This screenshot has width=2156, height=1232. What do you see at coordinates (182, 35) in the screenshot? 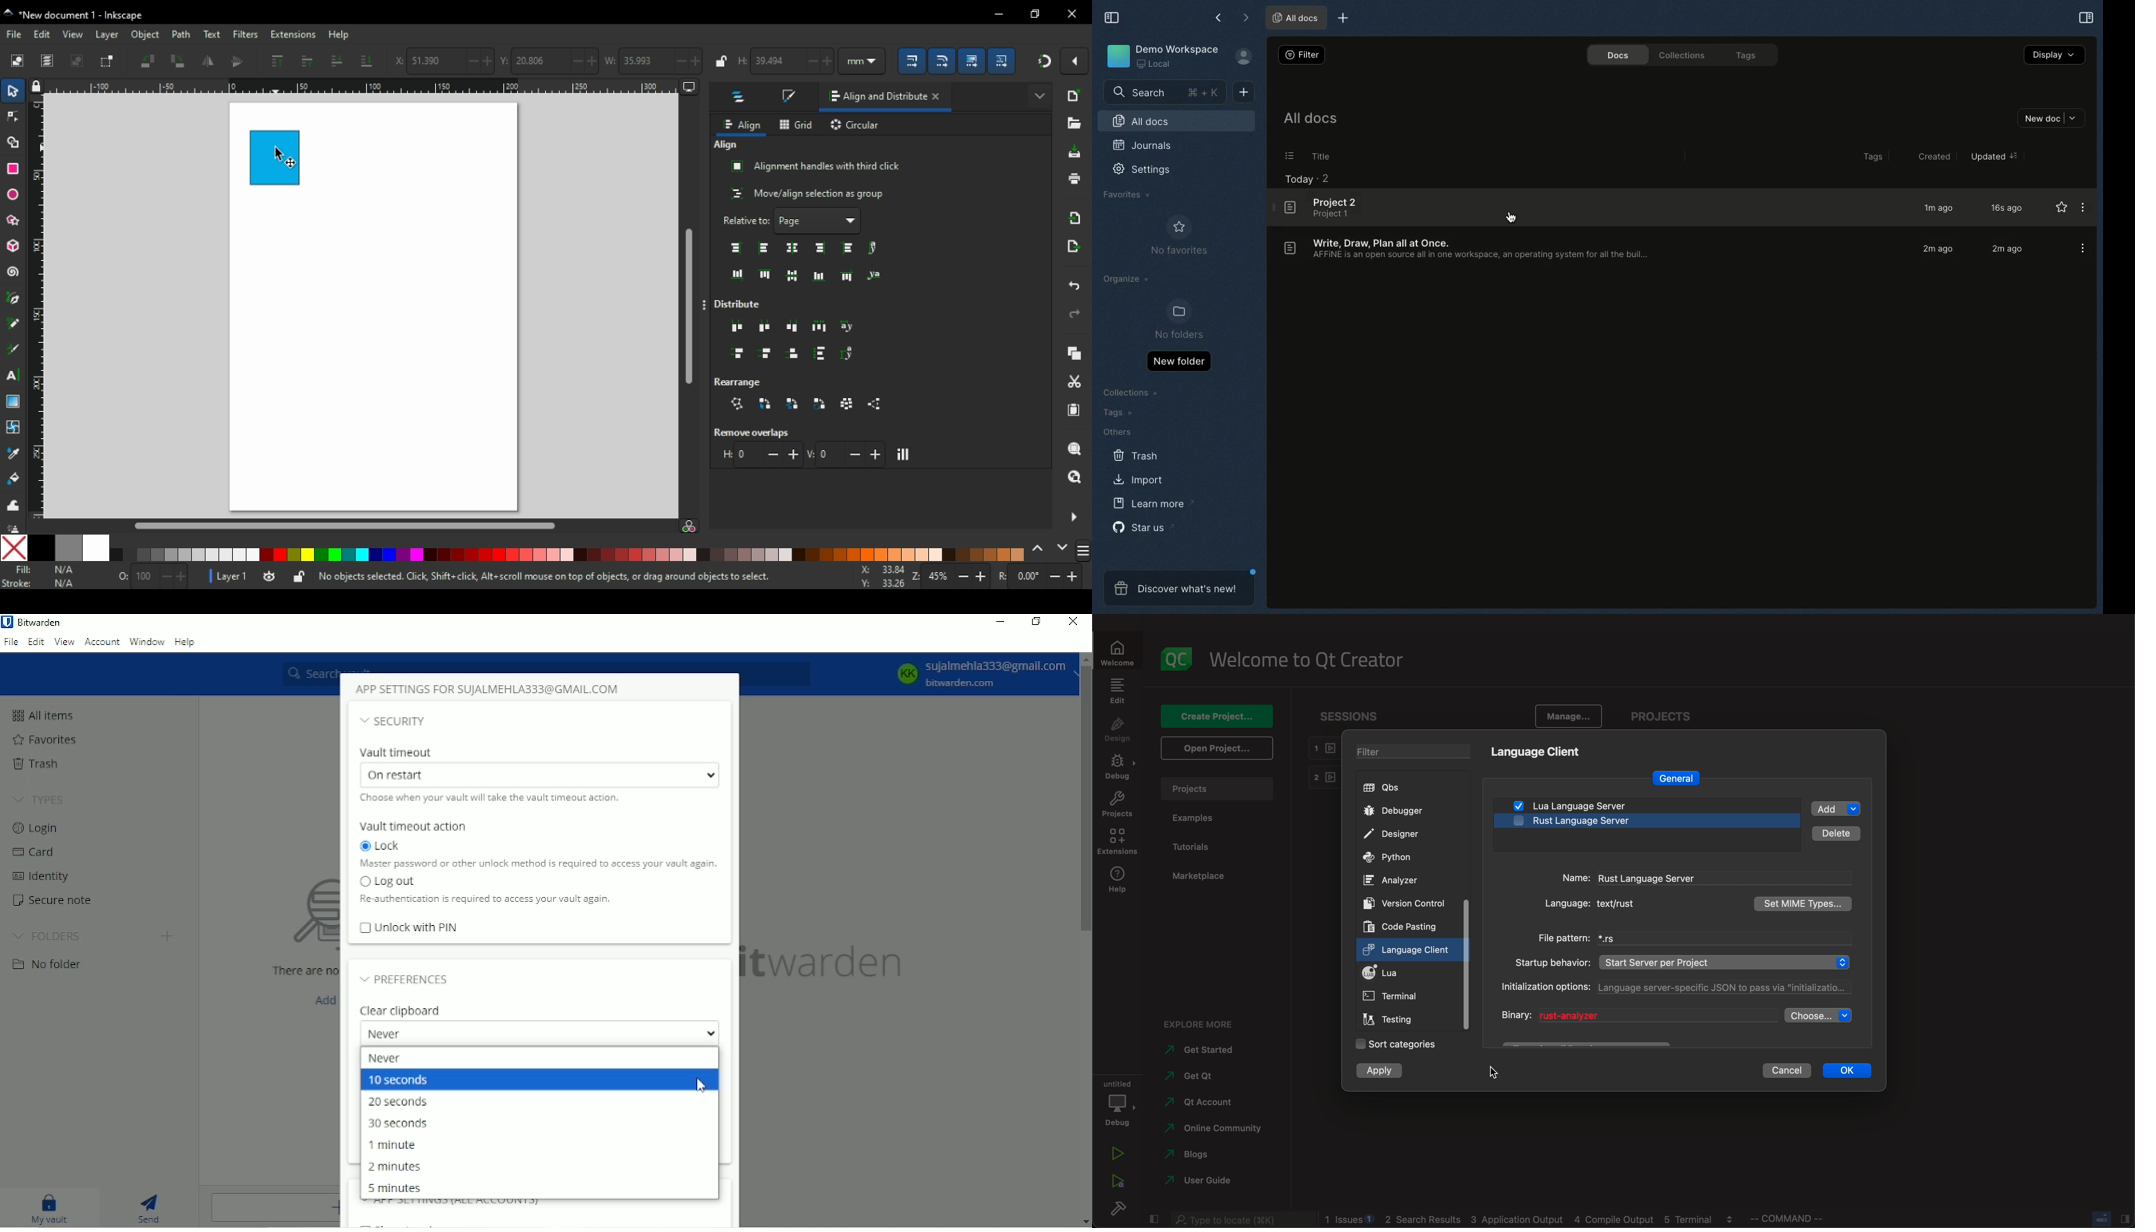
I see `path` at bounding box center [182, 35].